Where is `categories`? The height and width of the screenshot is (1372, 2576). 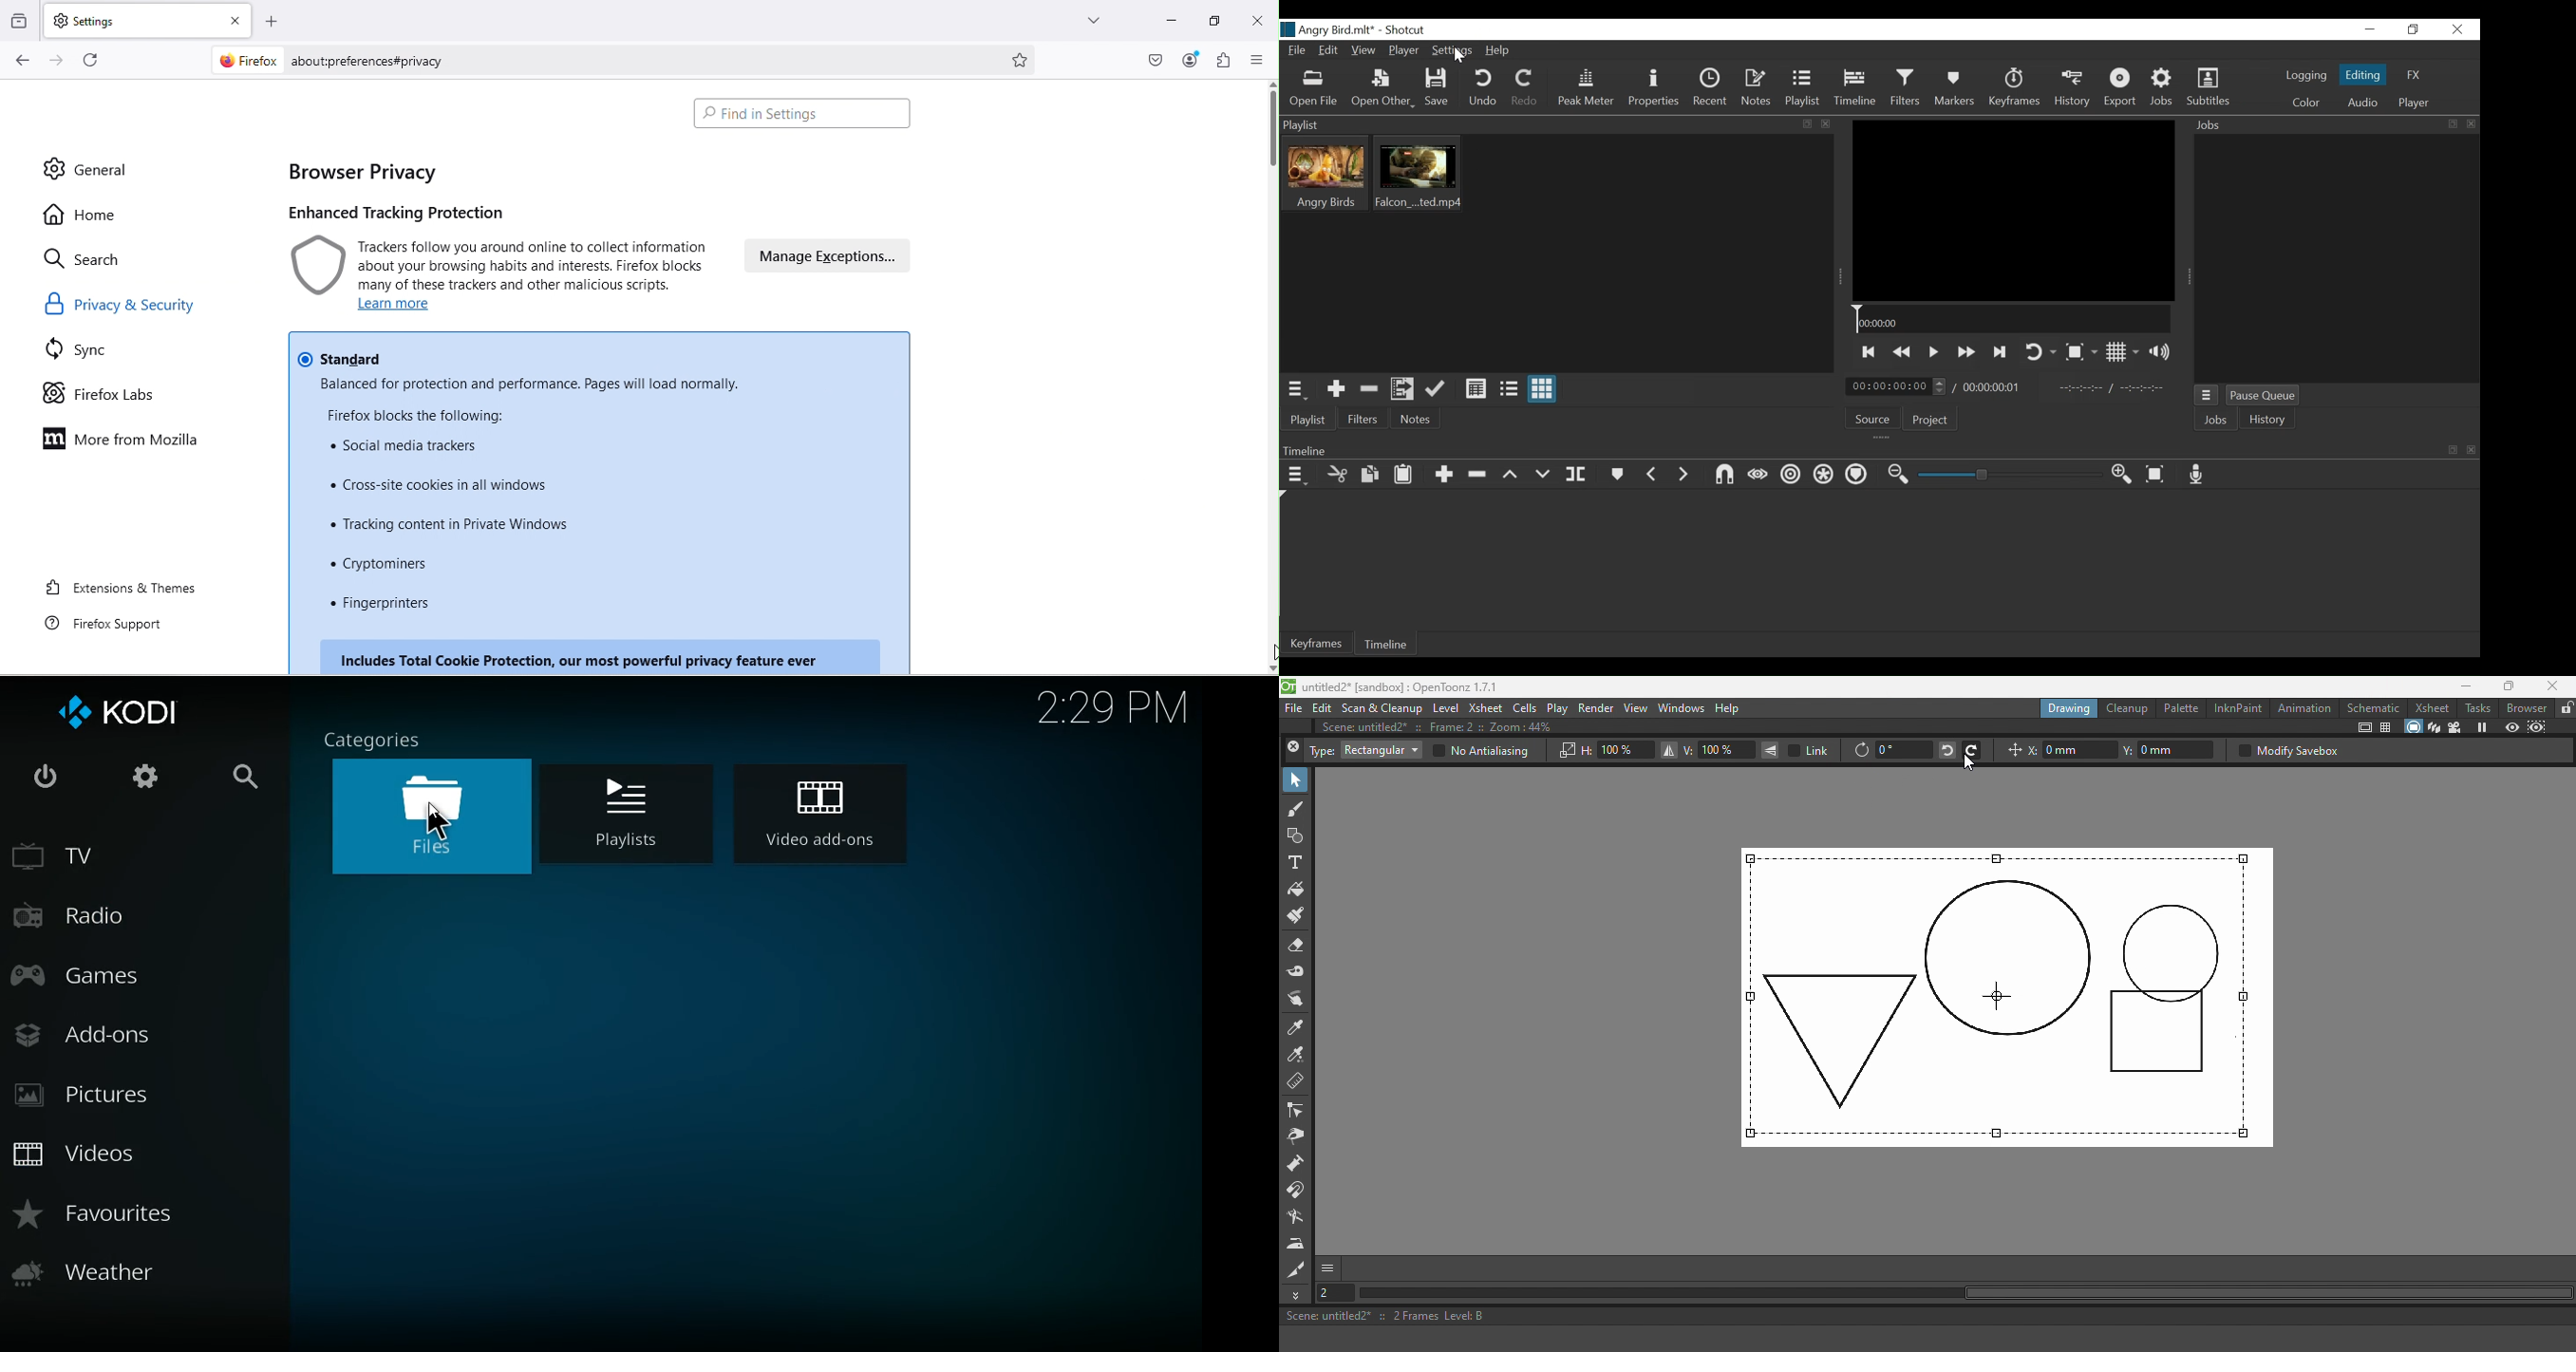
categories is located at coordinates (374, 738).